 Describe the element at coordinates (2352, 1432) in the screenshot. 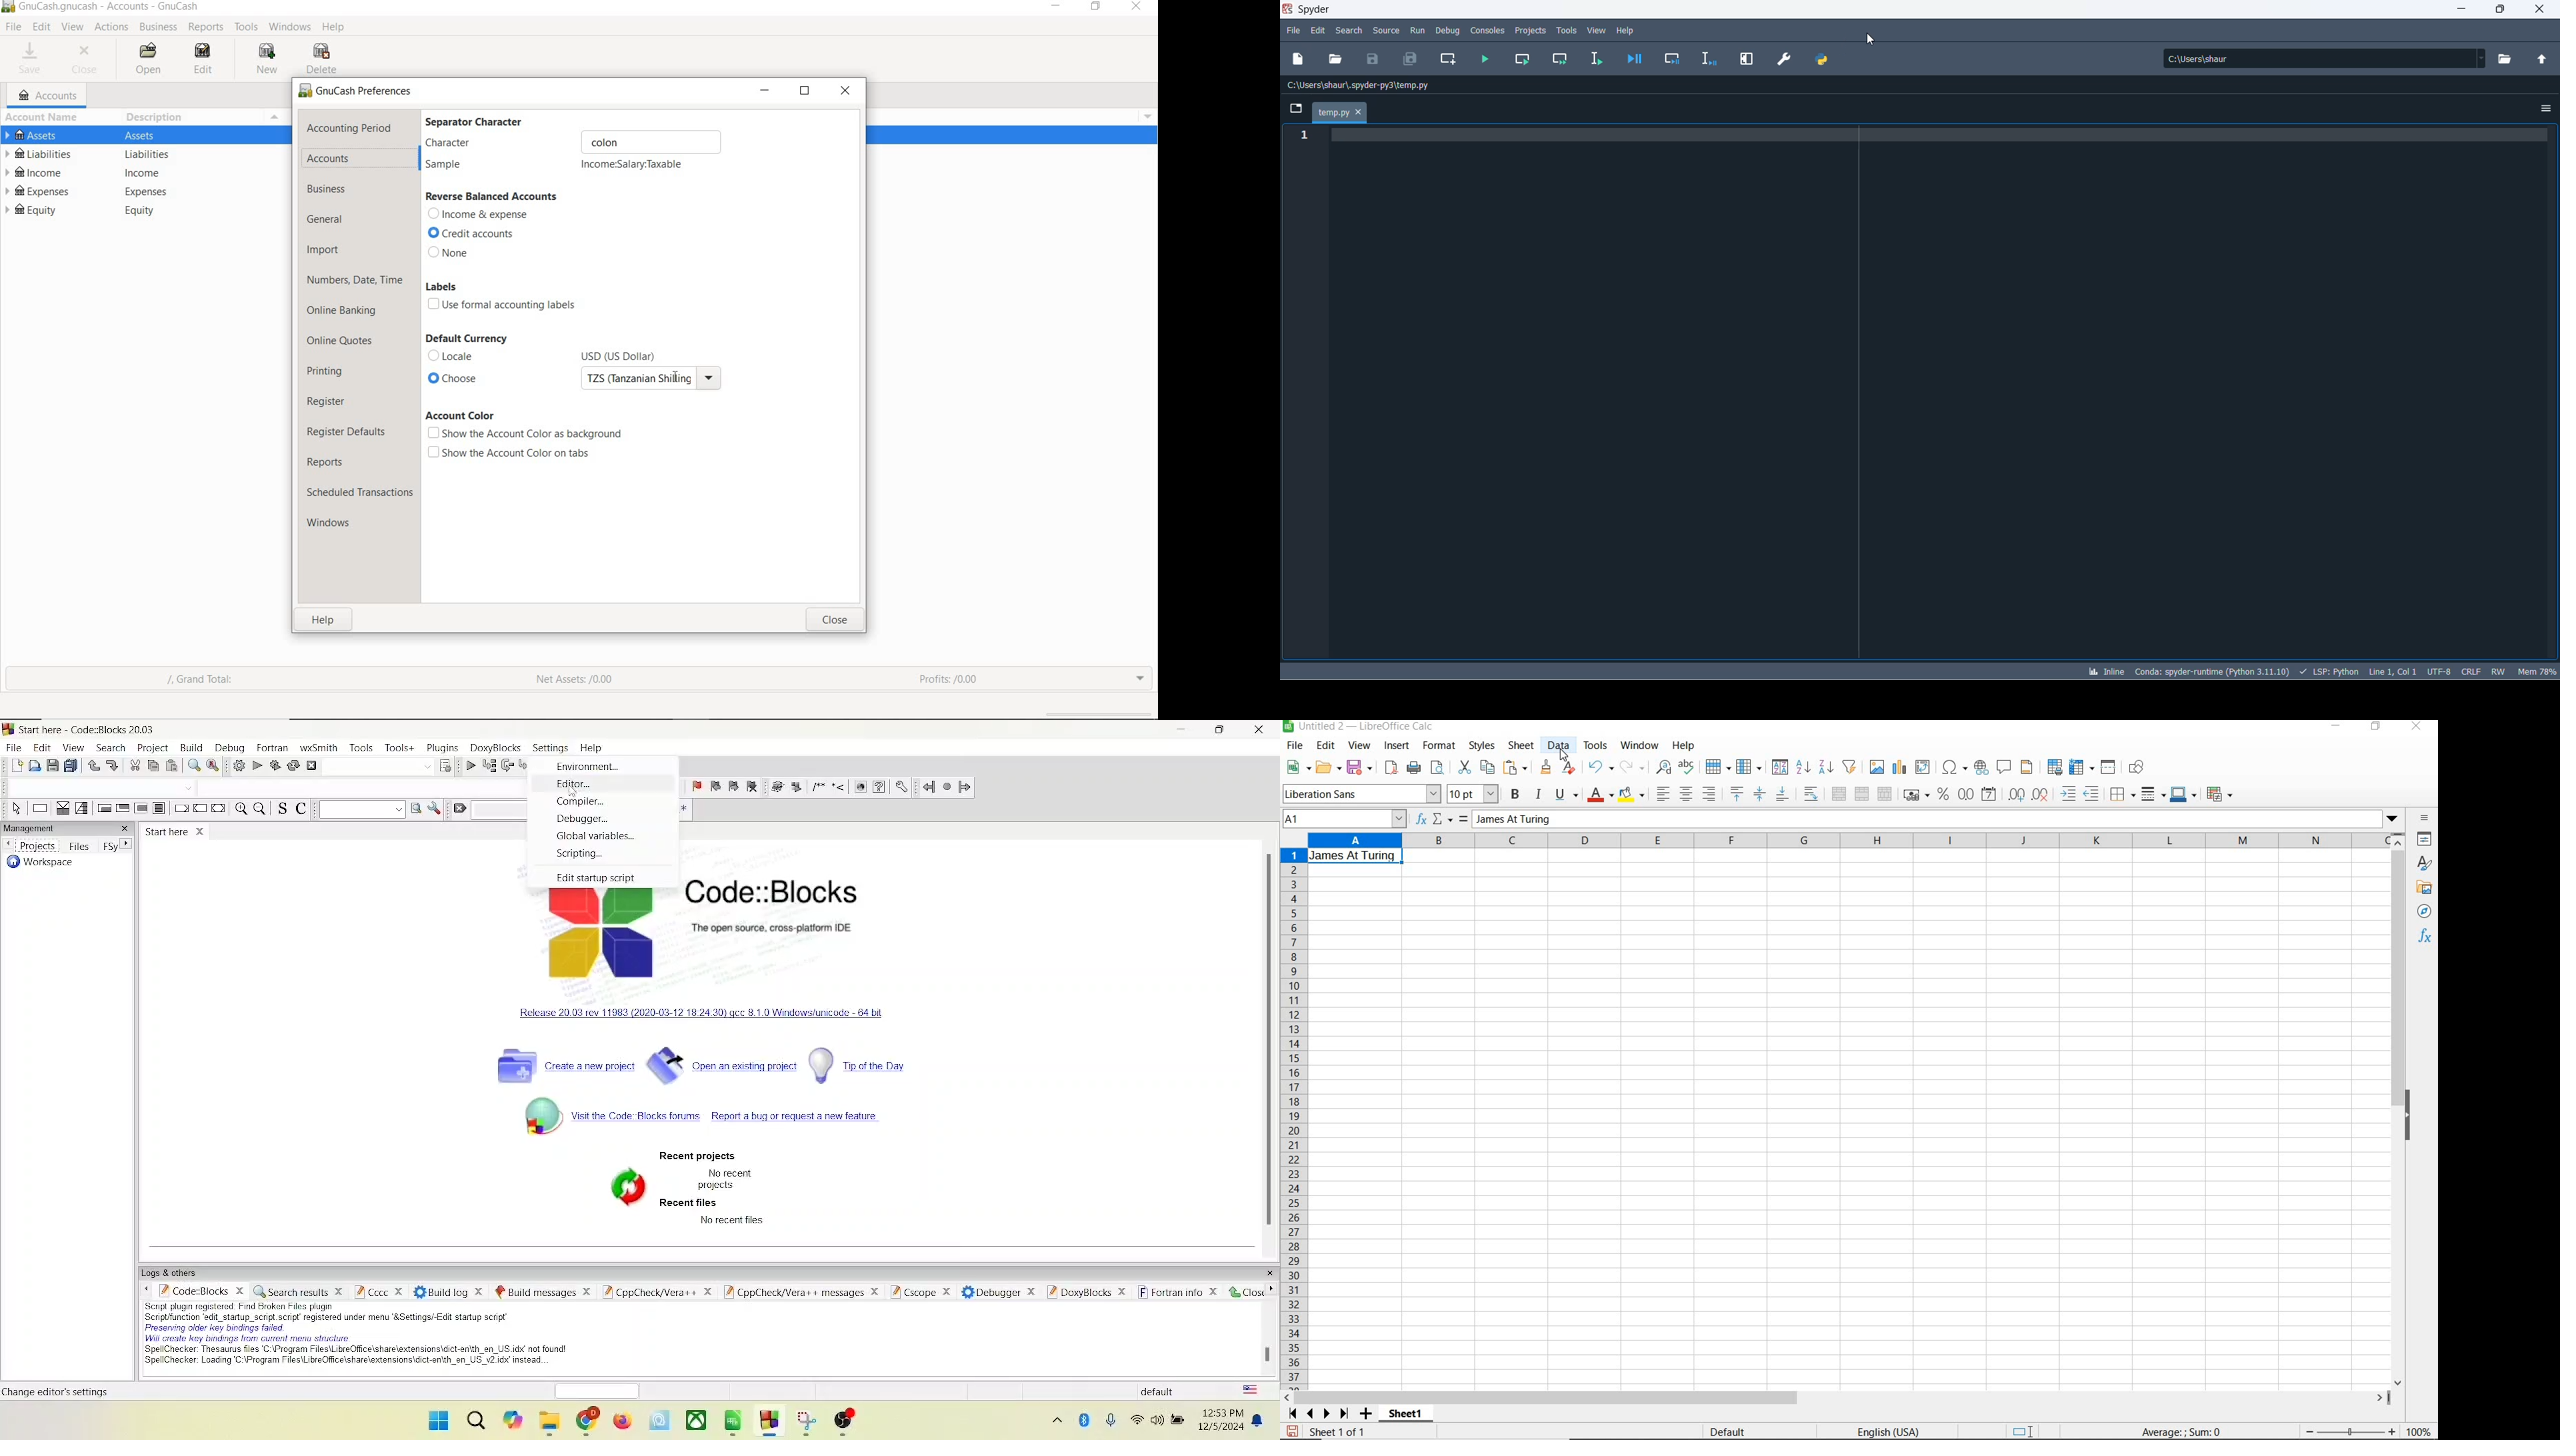

I see `zoom out or zoom in` at that location.